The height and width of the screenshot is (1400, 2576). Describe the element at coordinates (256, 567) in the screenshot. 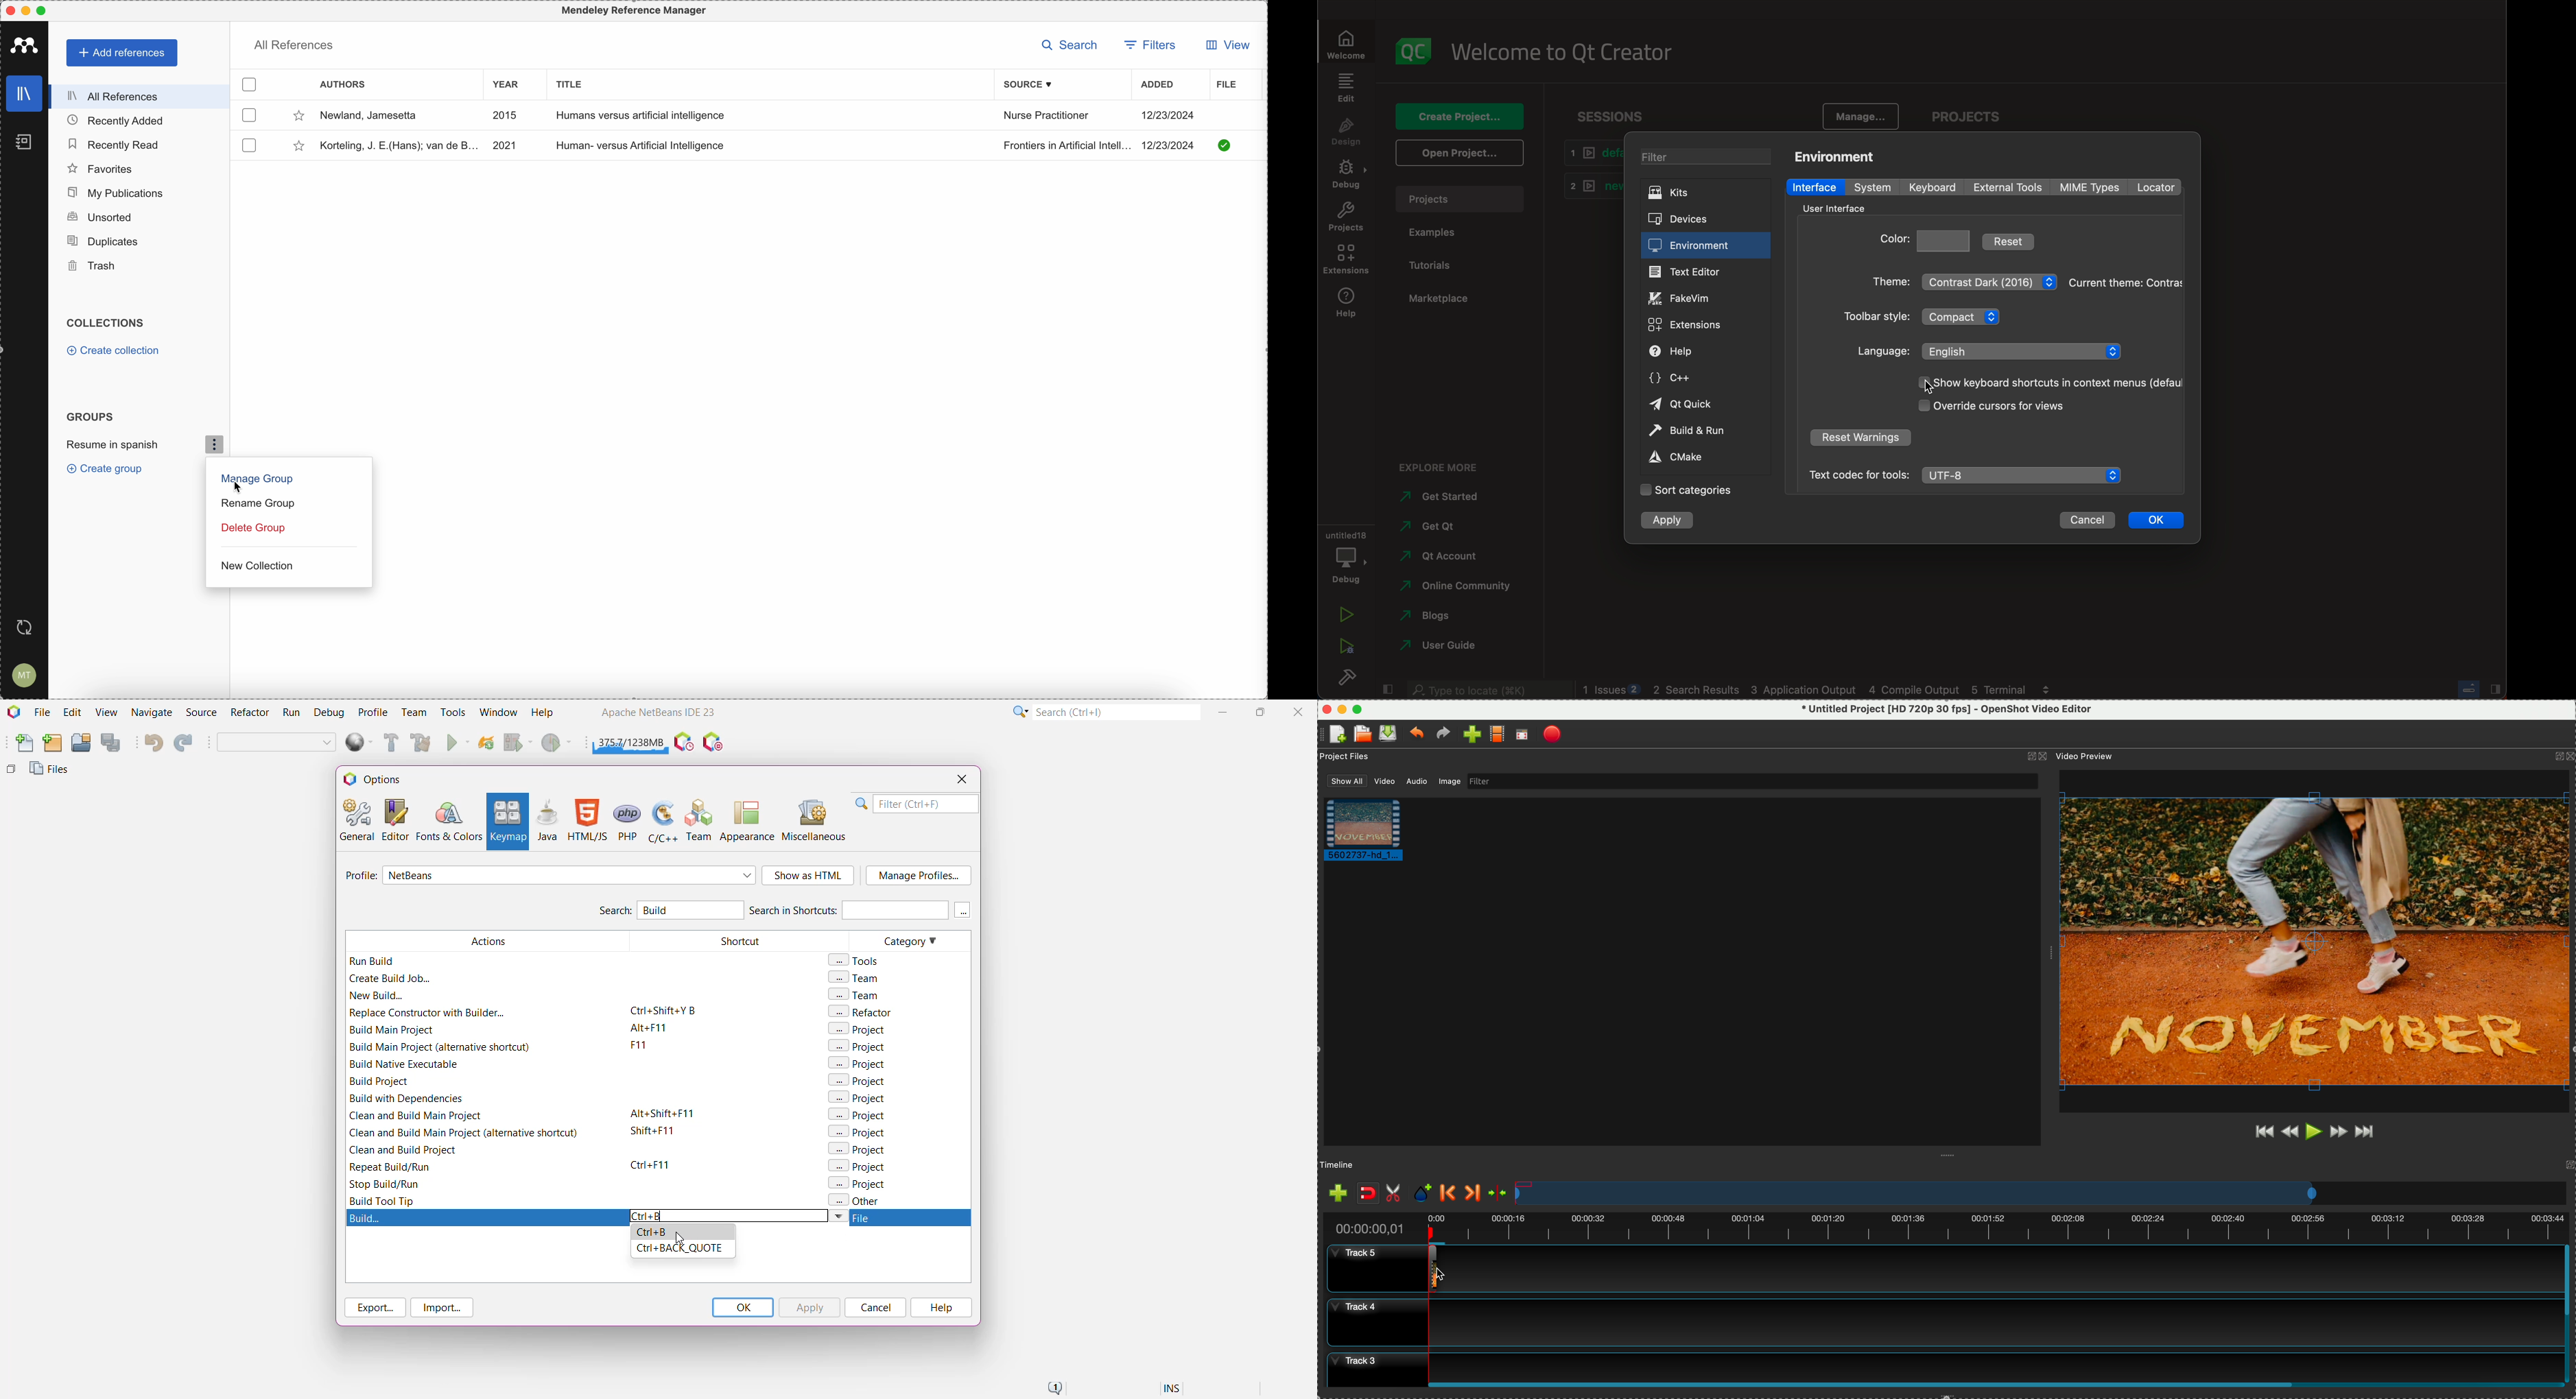

I see `new collection` at that location.